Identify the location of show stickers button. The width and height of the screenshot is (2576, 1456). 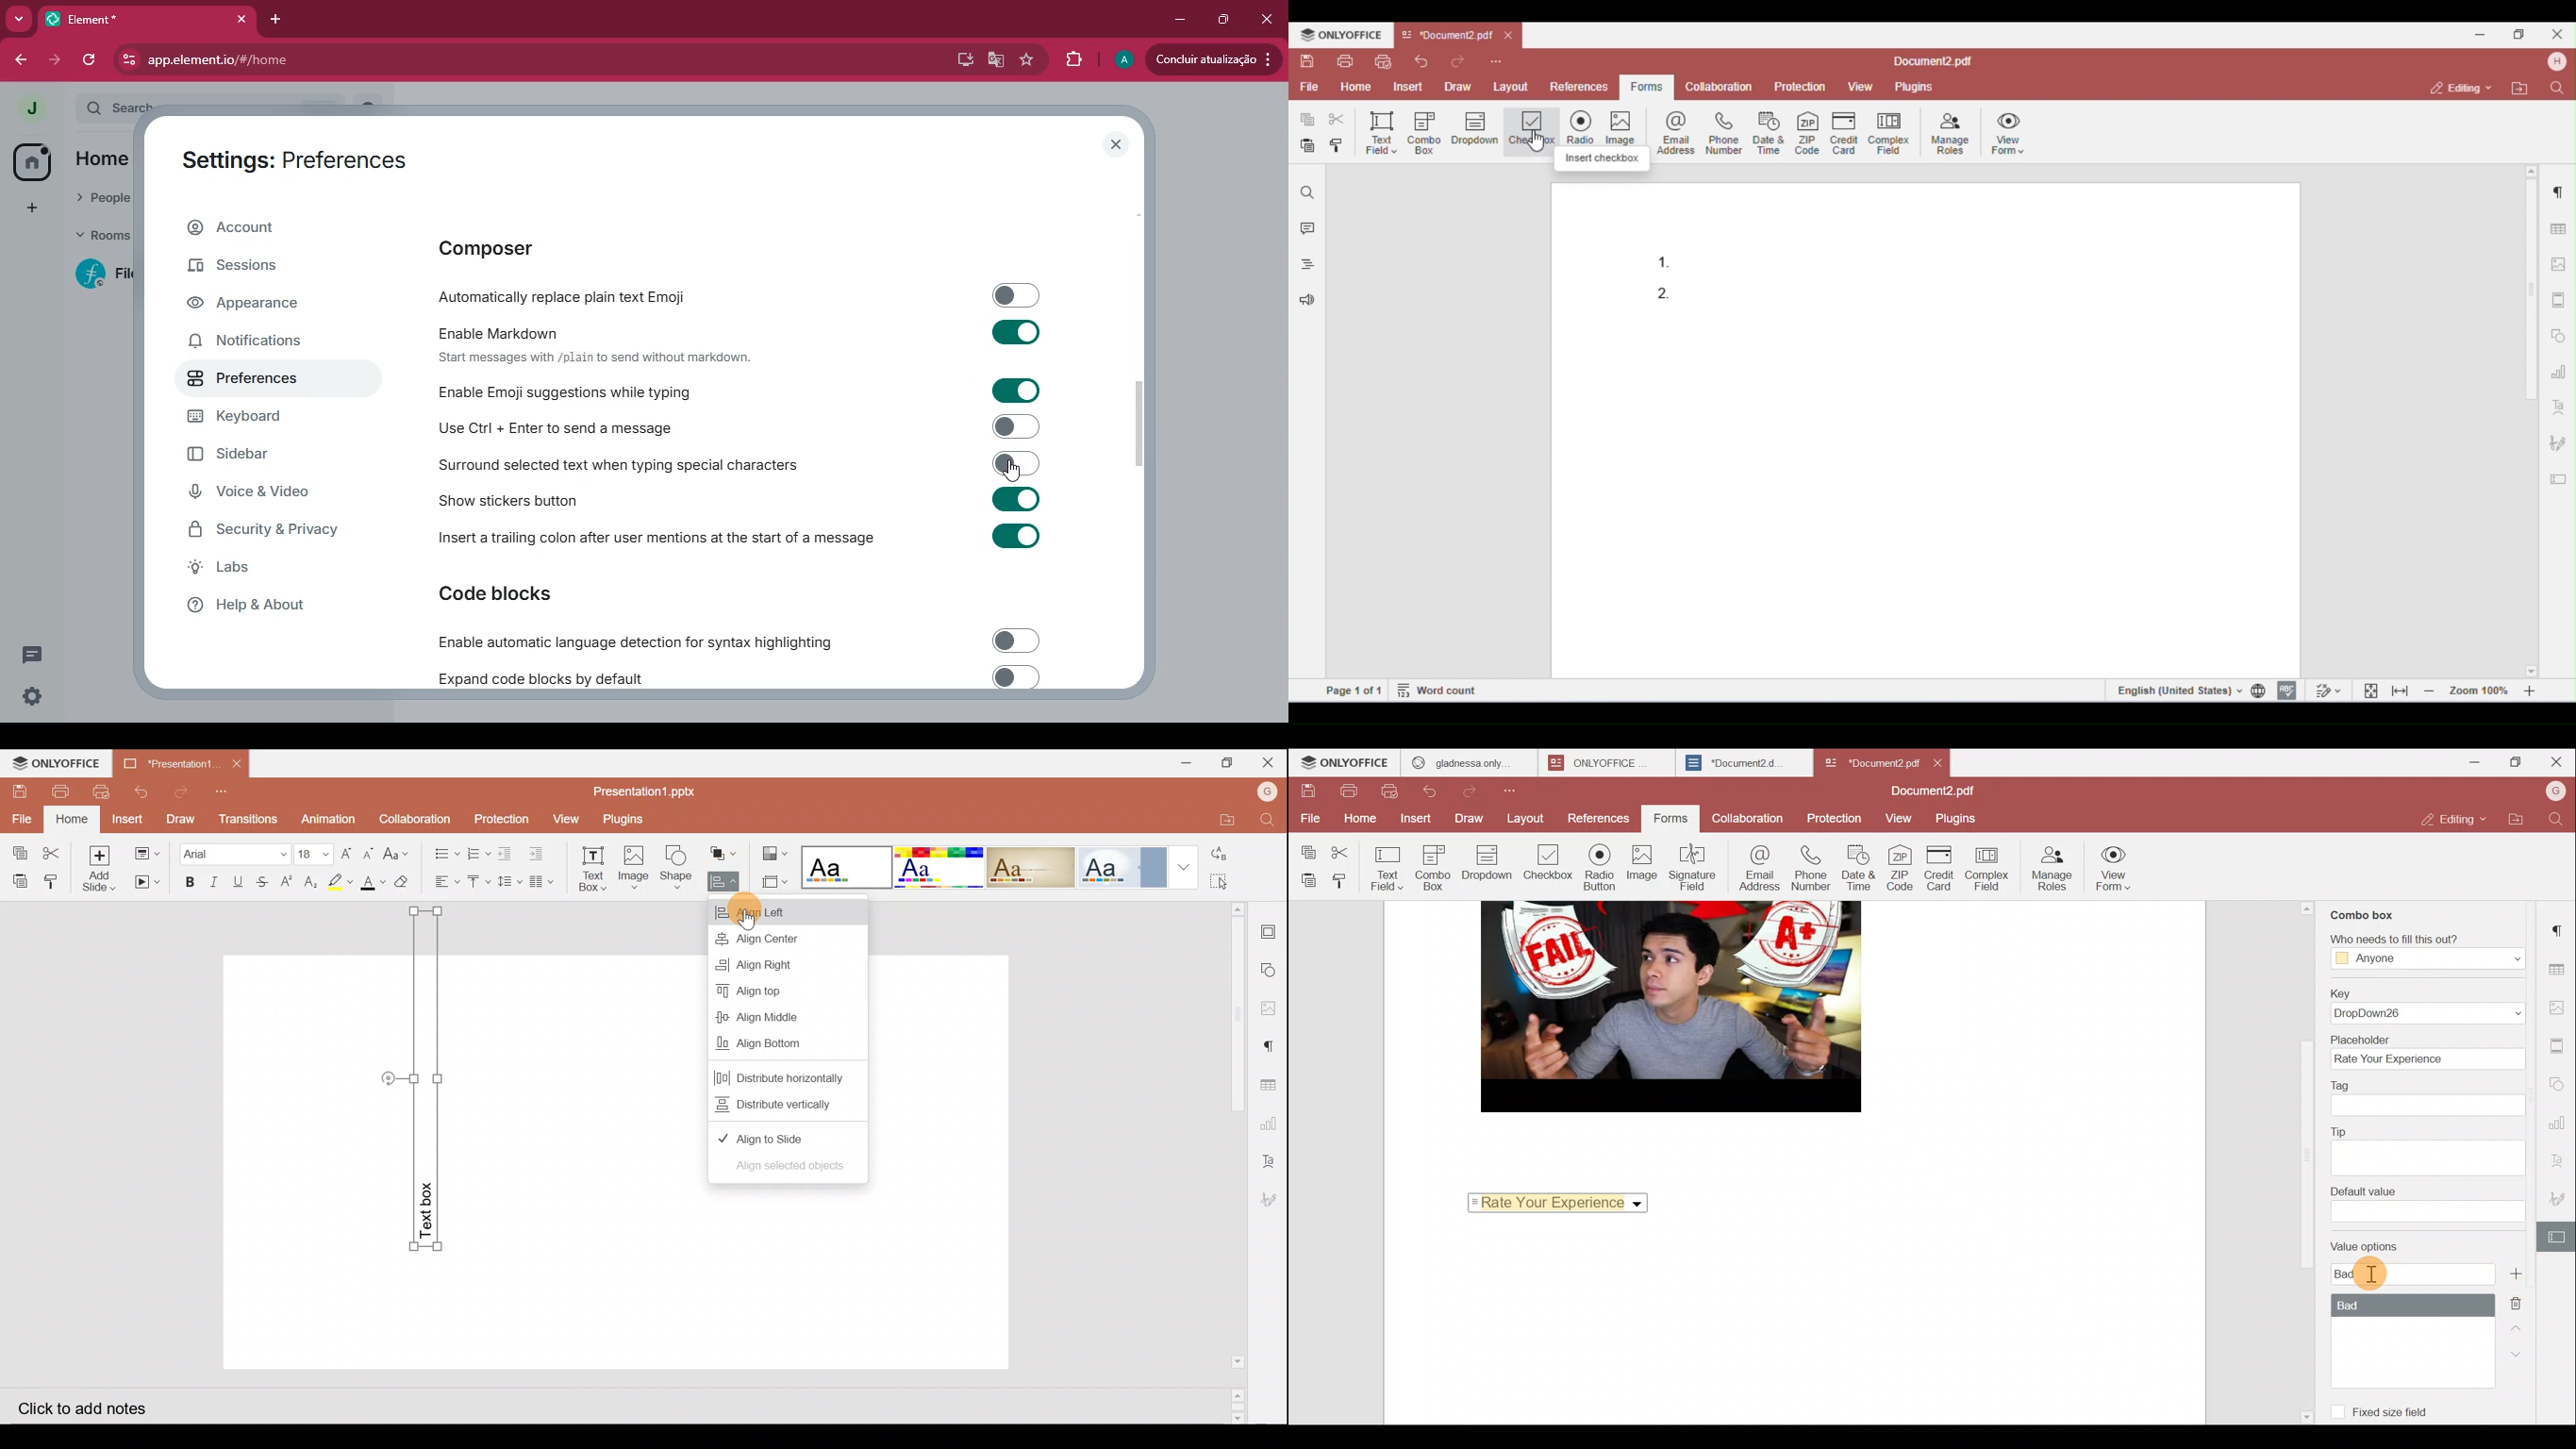
(744, 497).